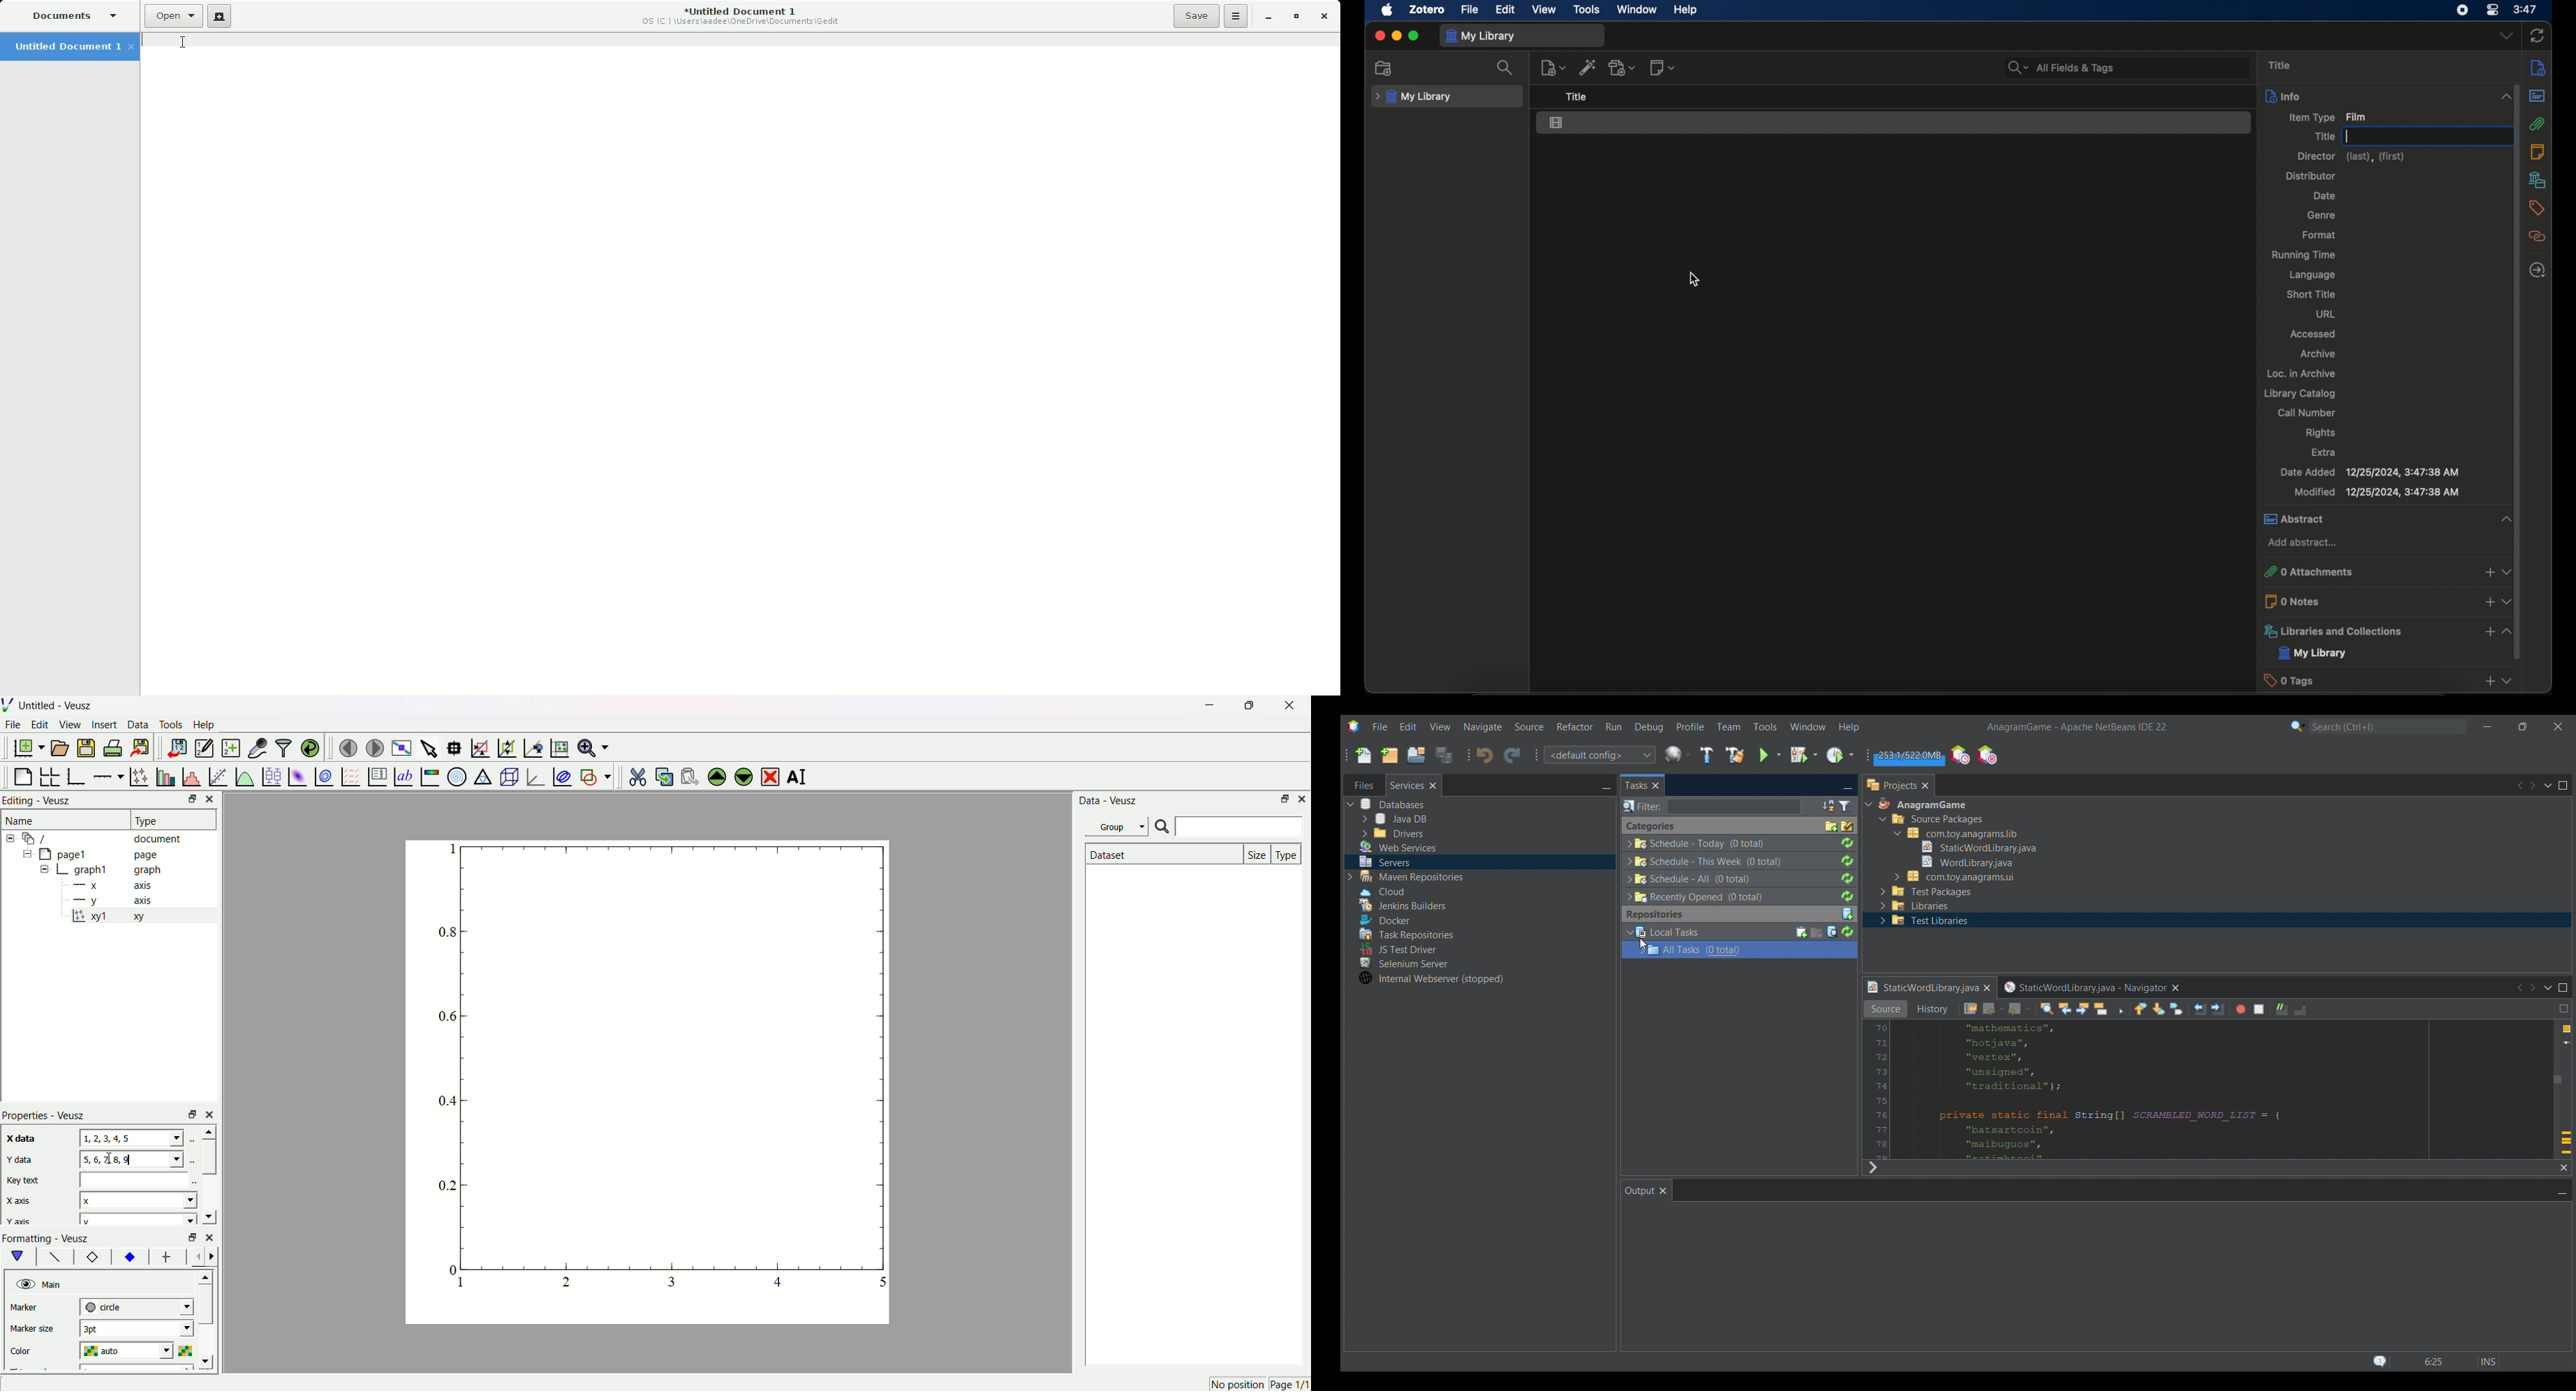 This screenshot has height=1400, width=2576. What do you see at coordinates (2505, 518) in the screenshot?
I see `collapse` at bounding box center [2505, 518].